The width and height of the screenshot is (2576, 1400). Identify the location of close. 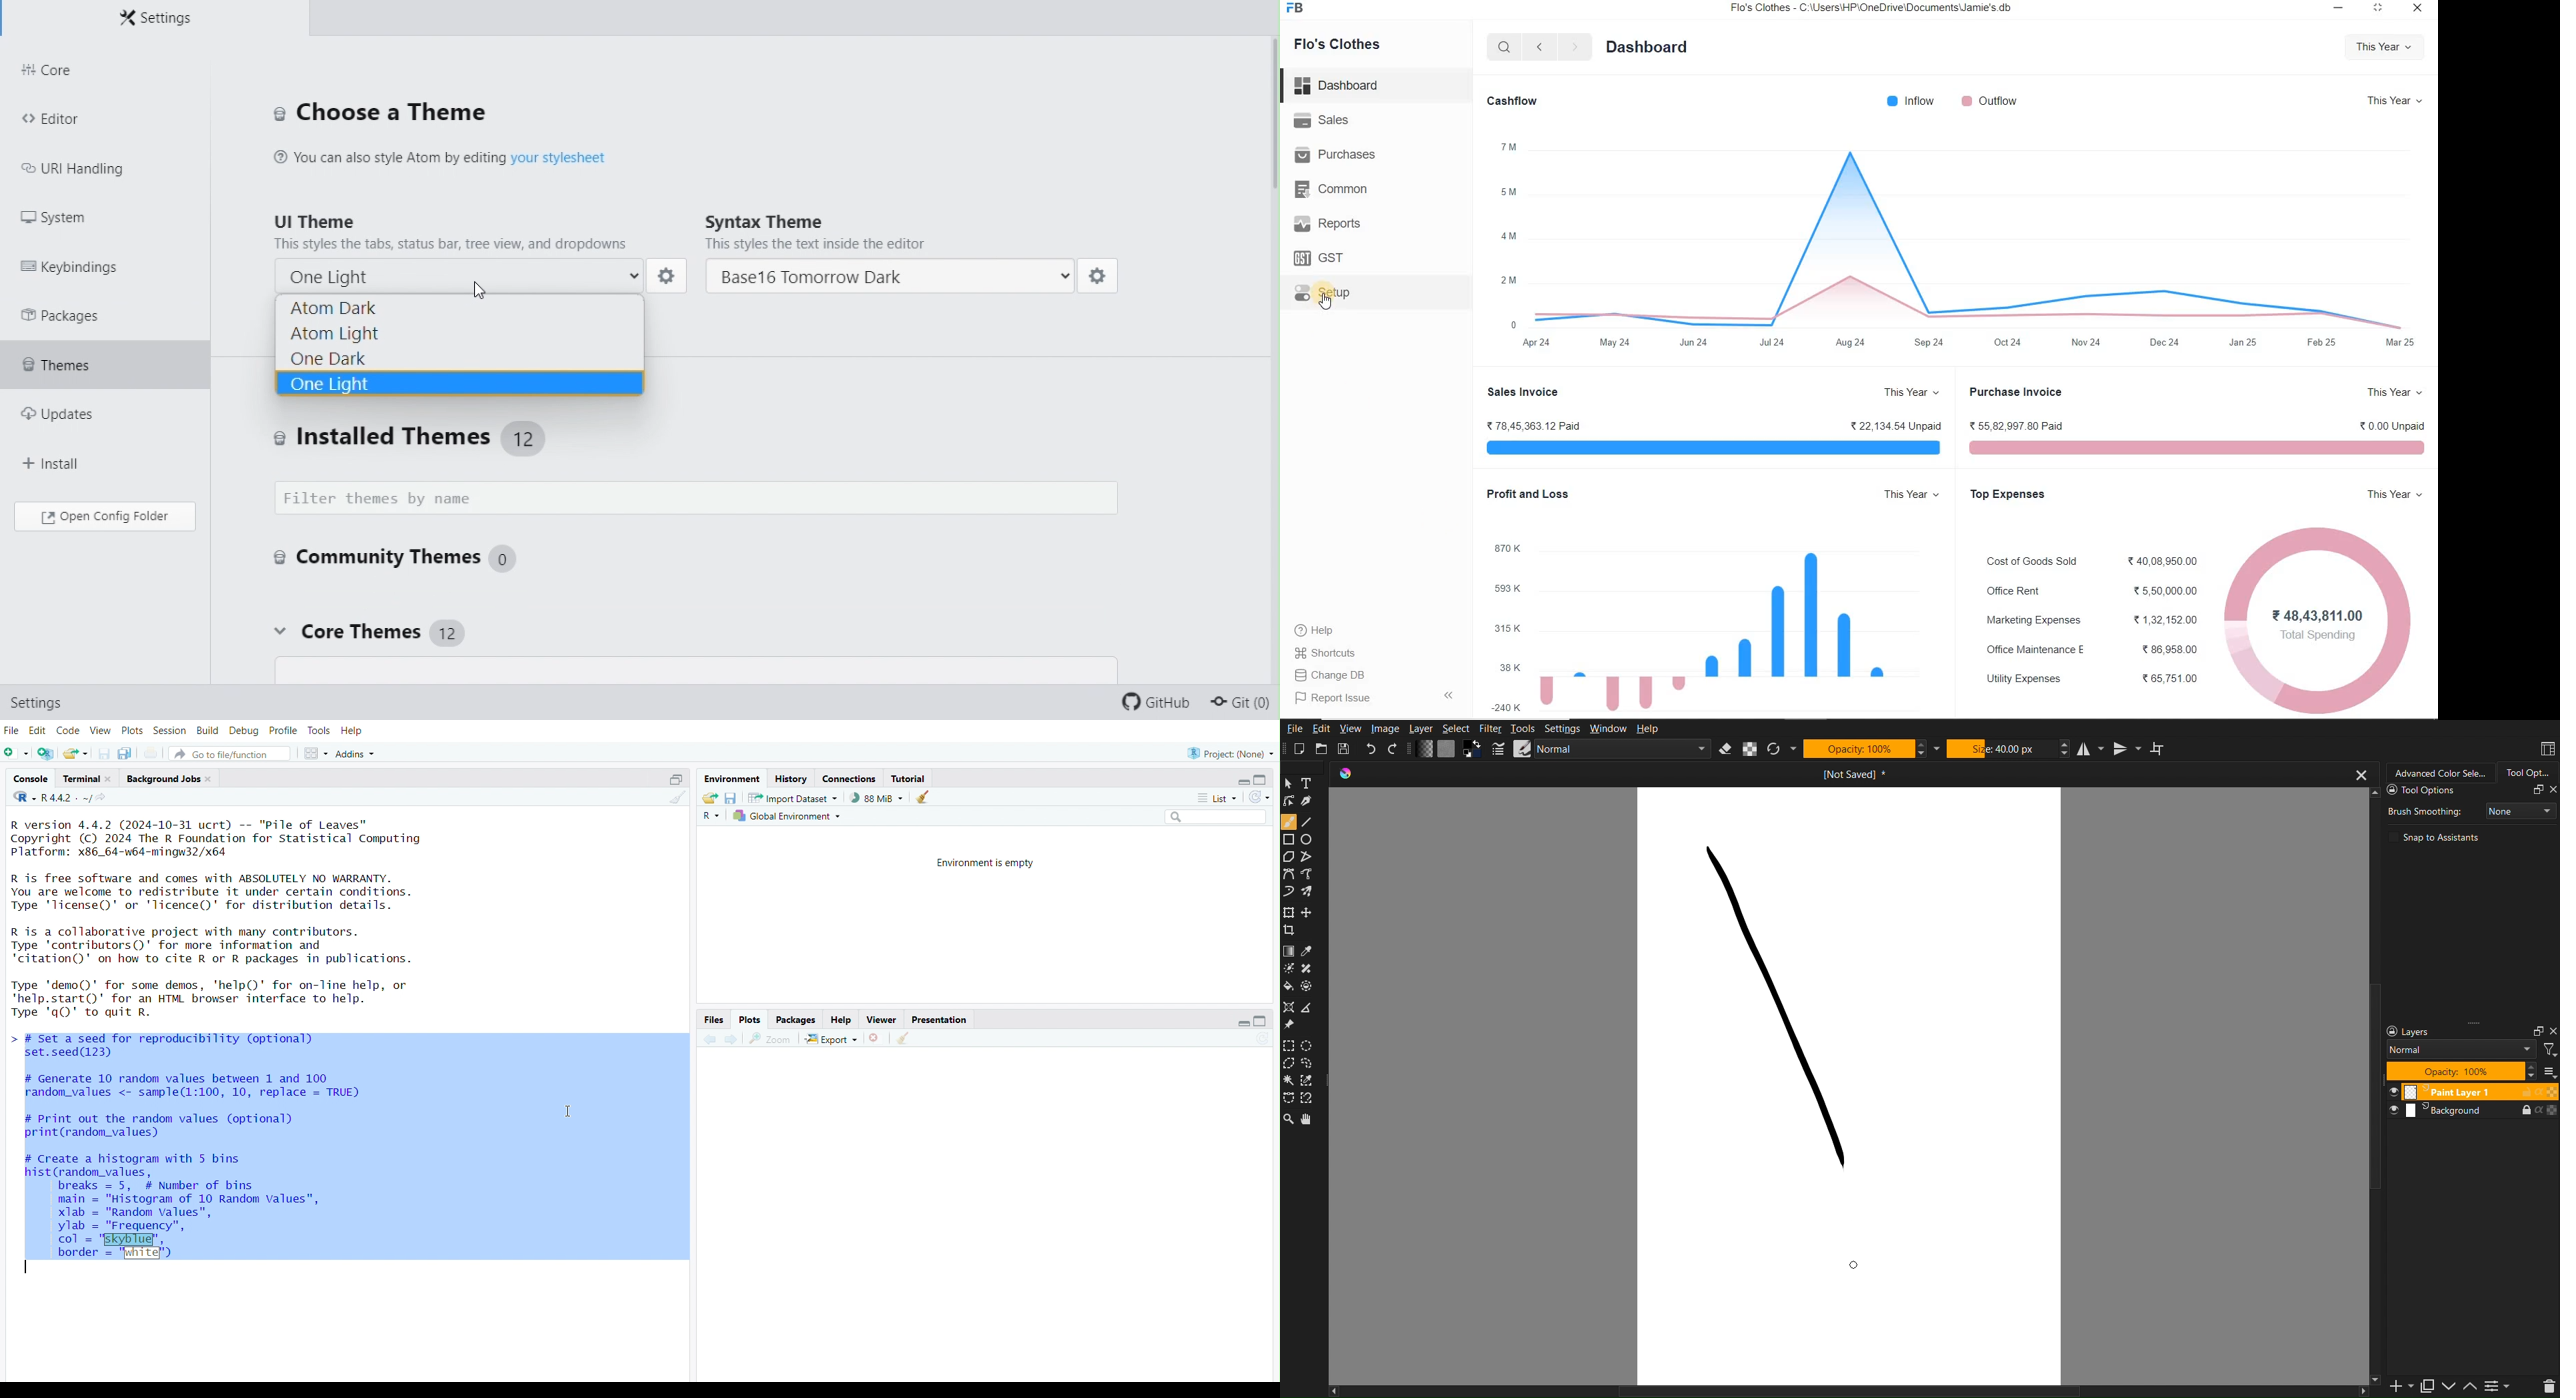
(212, 781).